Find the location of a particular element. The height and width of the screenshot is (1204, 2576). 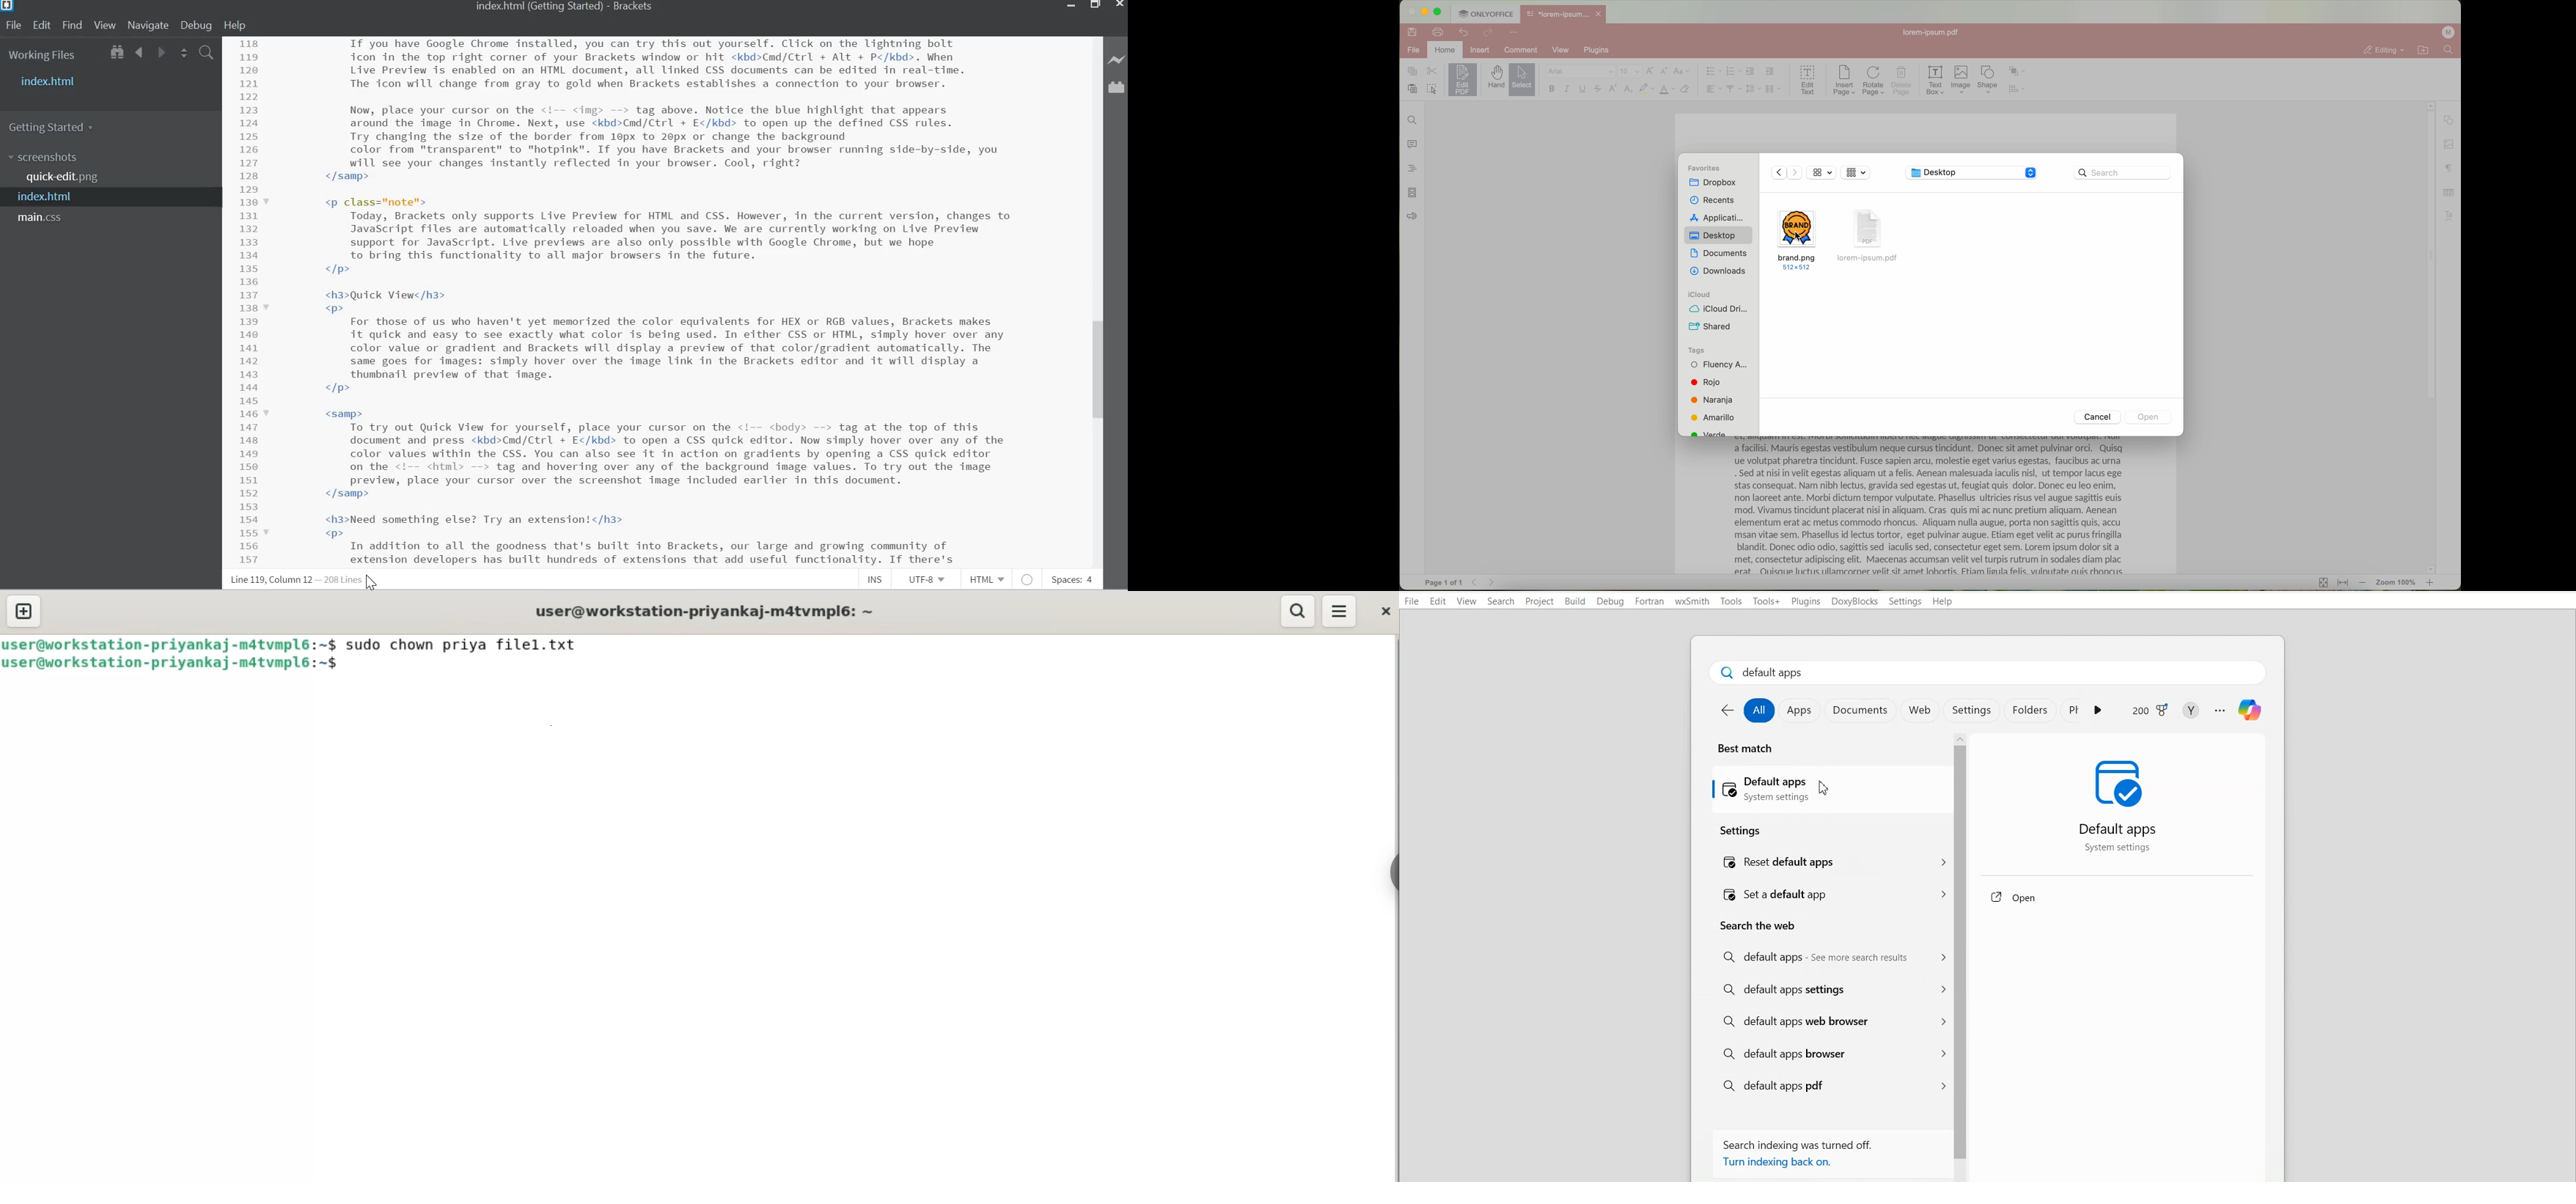

DoxyBlocks is located at coordinates (1854, 601).